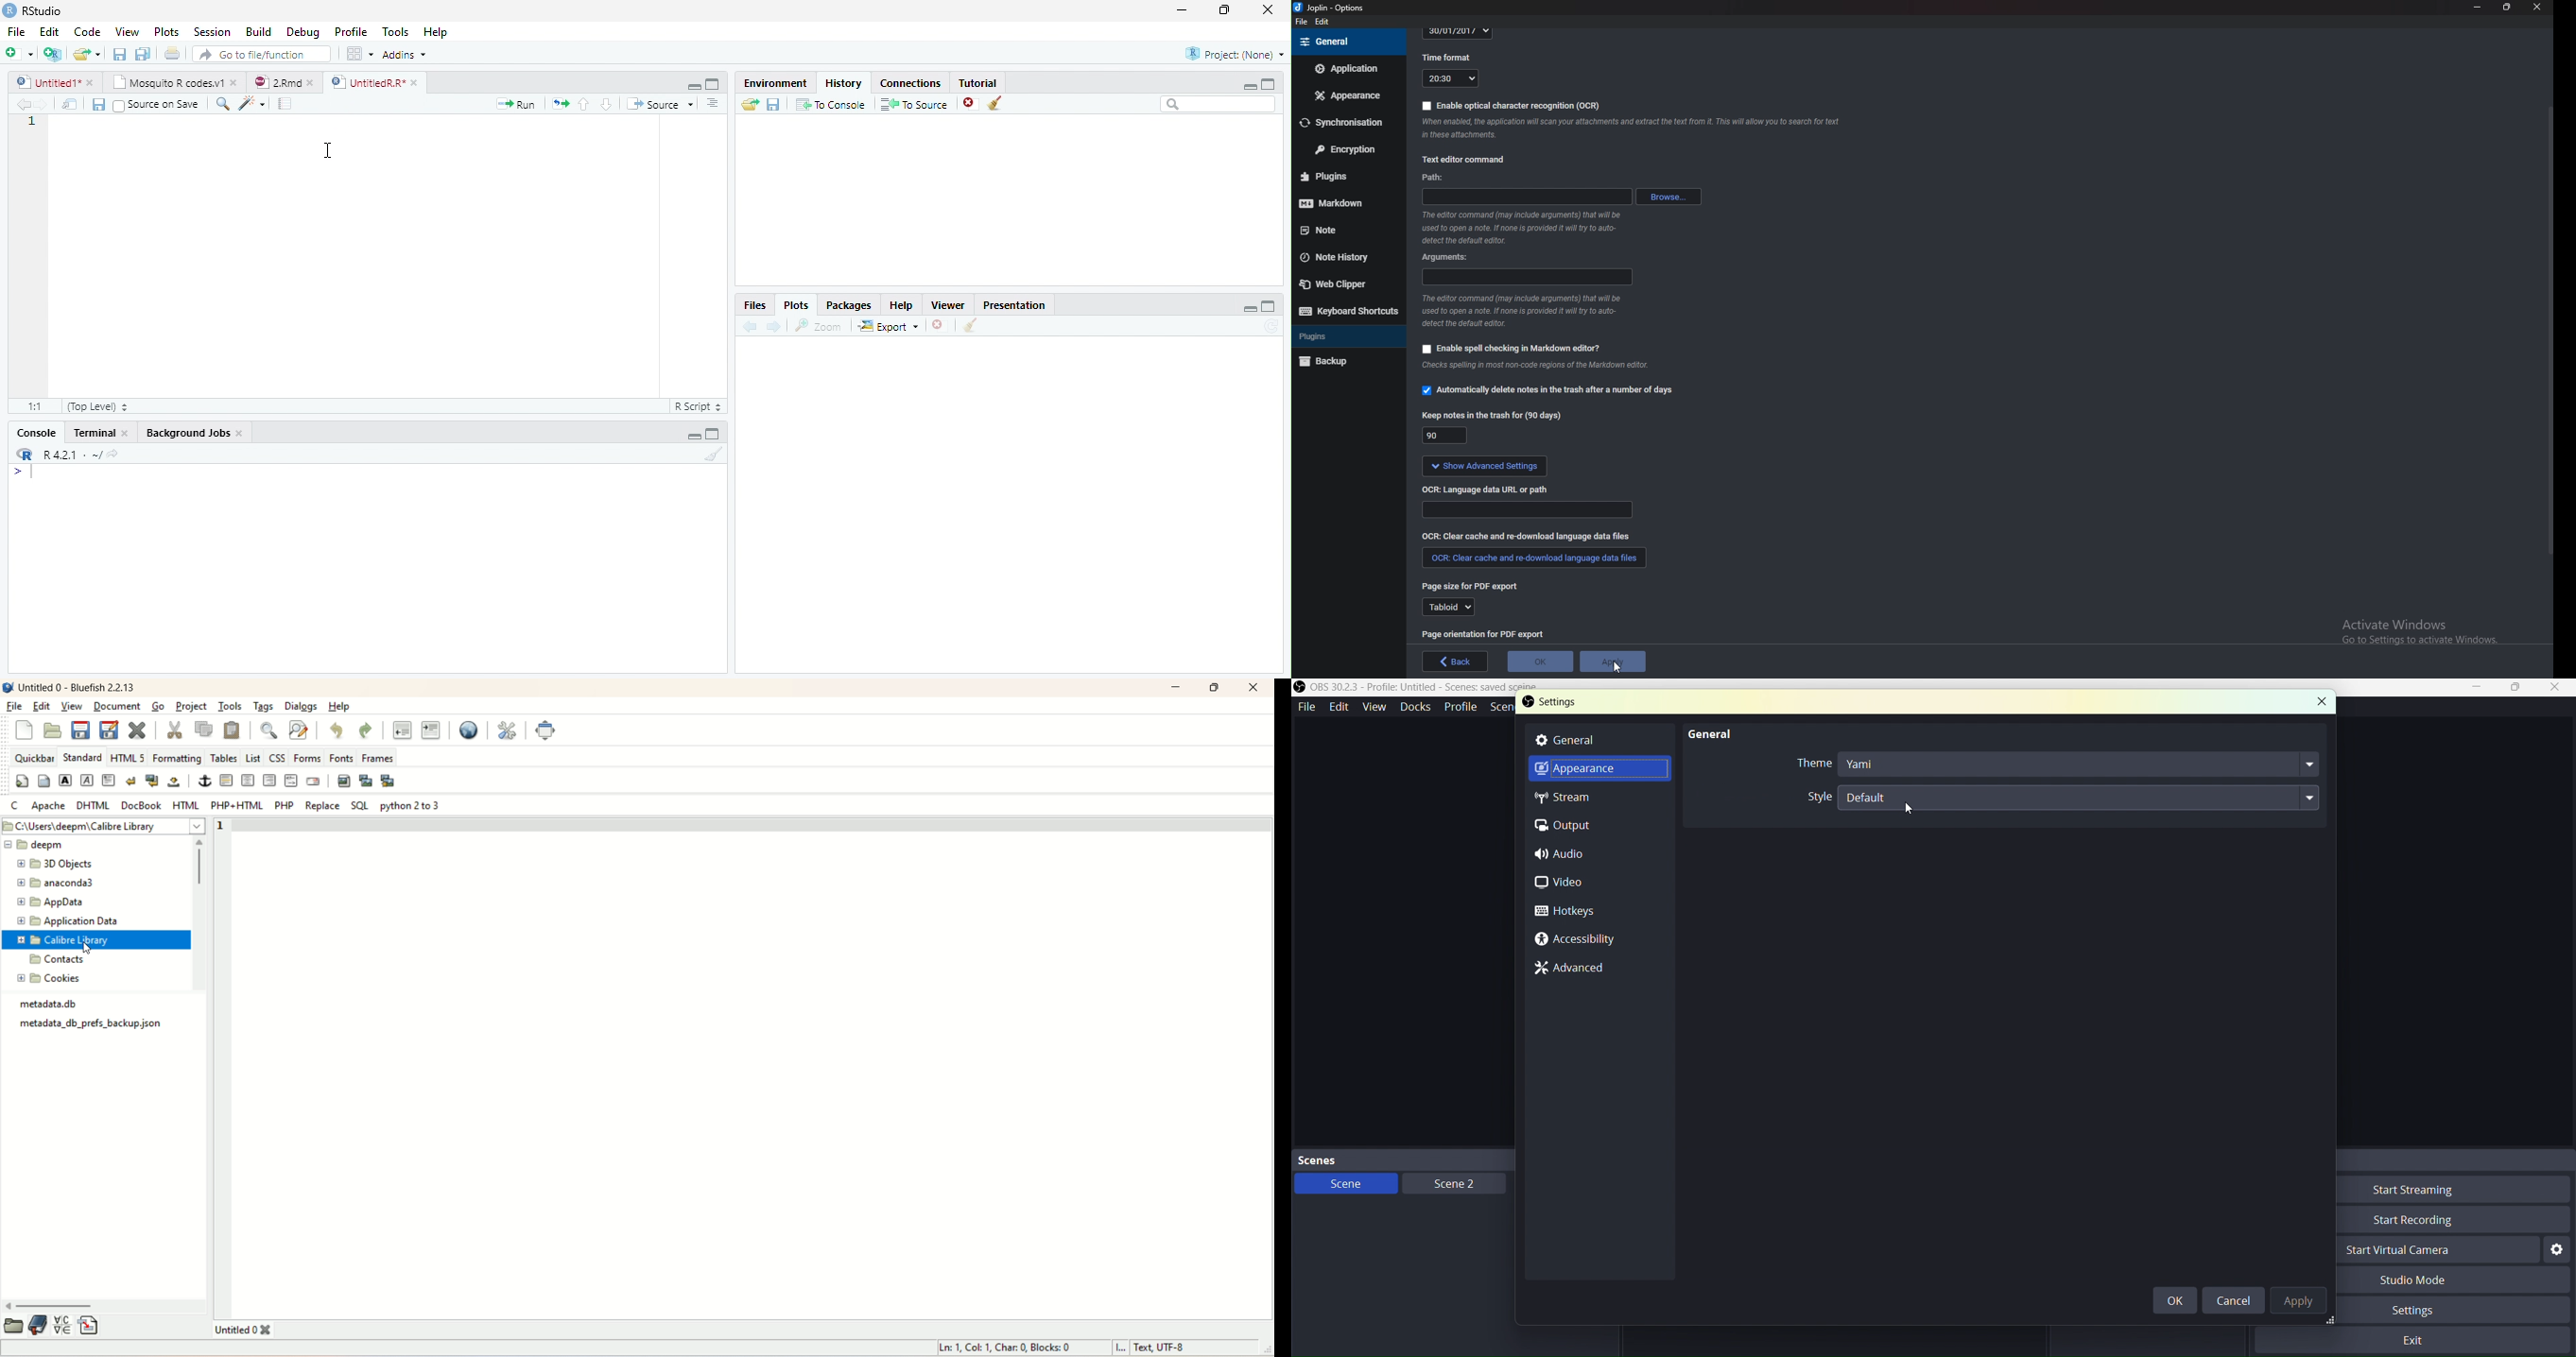 The height and width of the screenshot is (1372, 2576). I want to click on File, so click(16, 31).